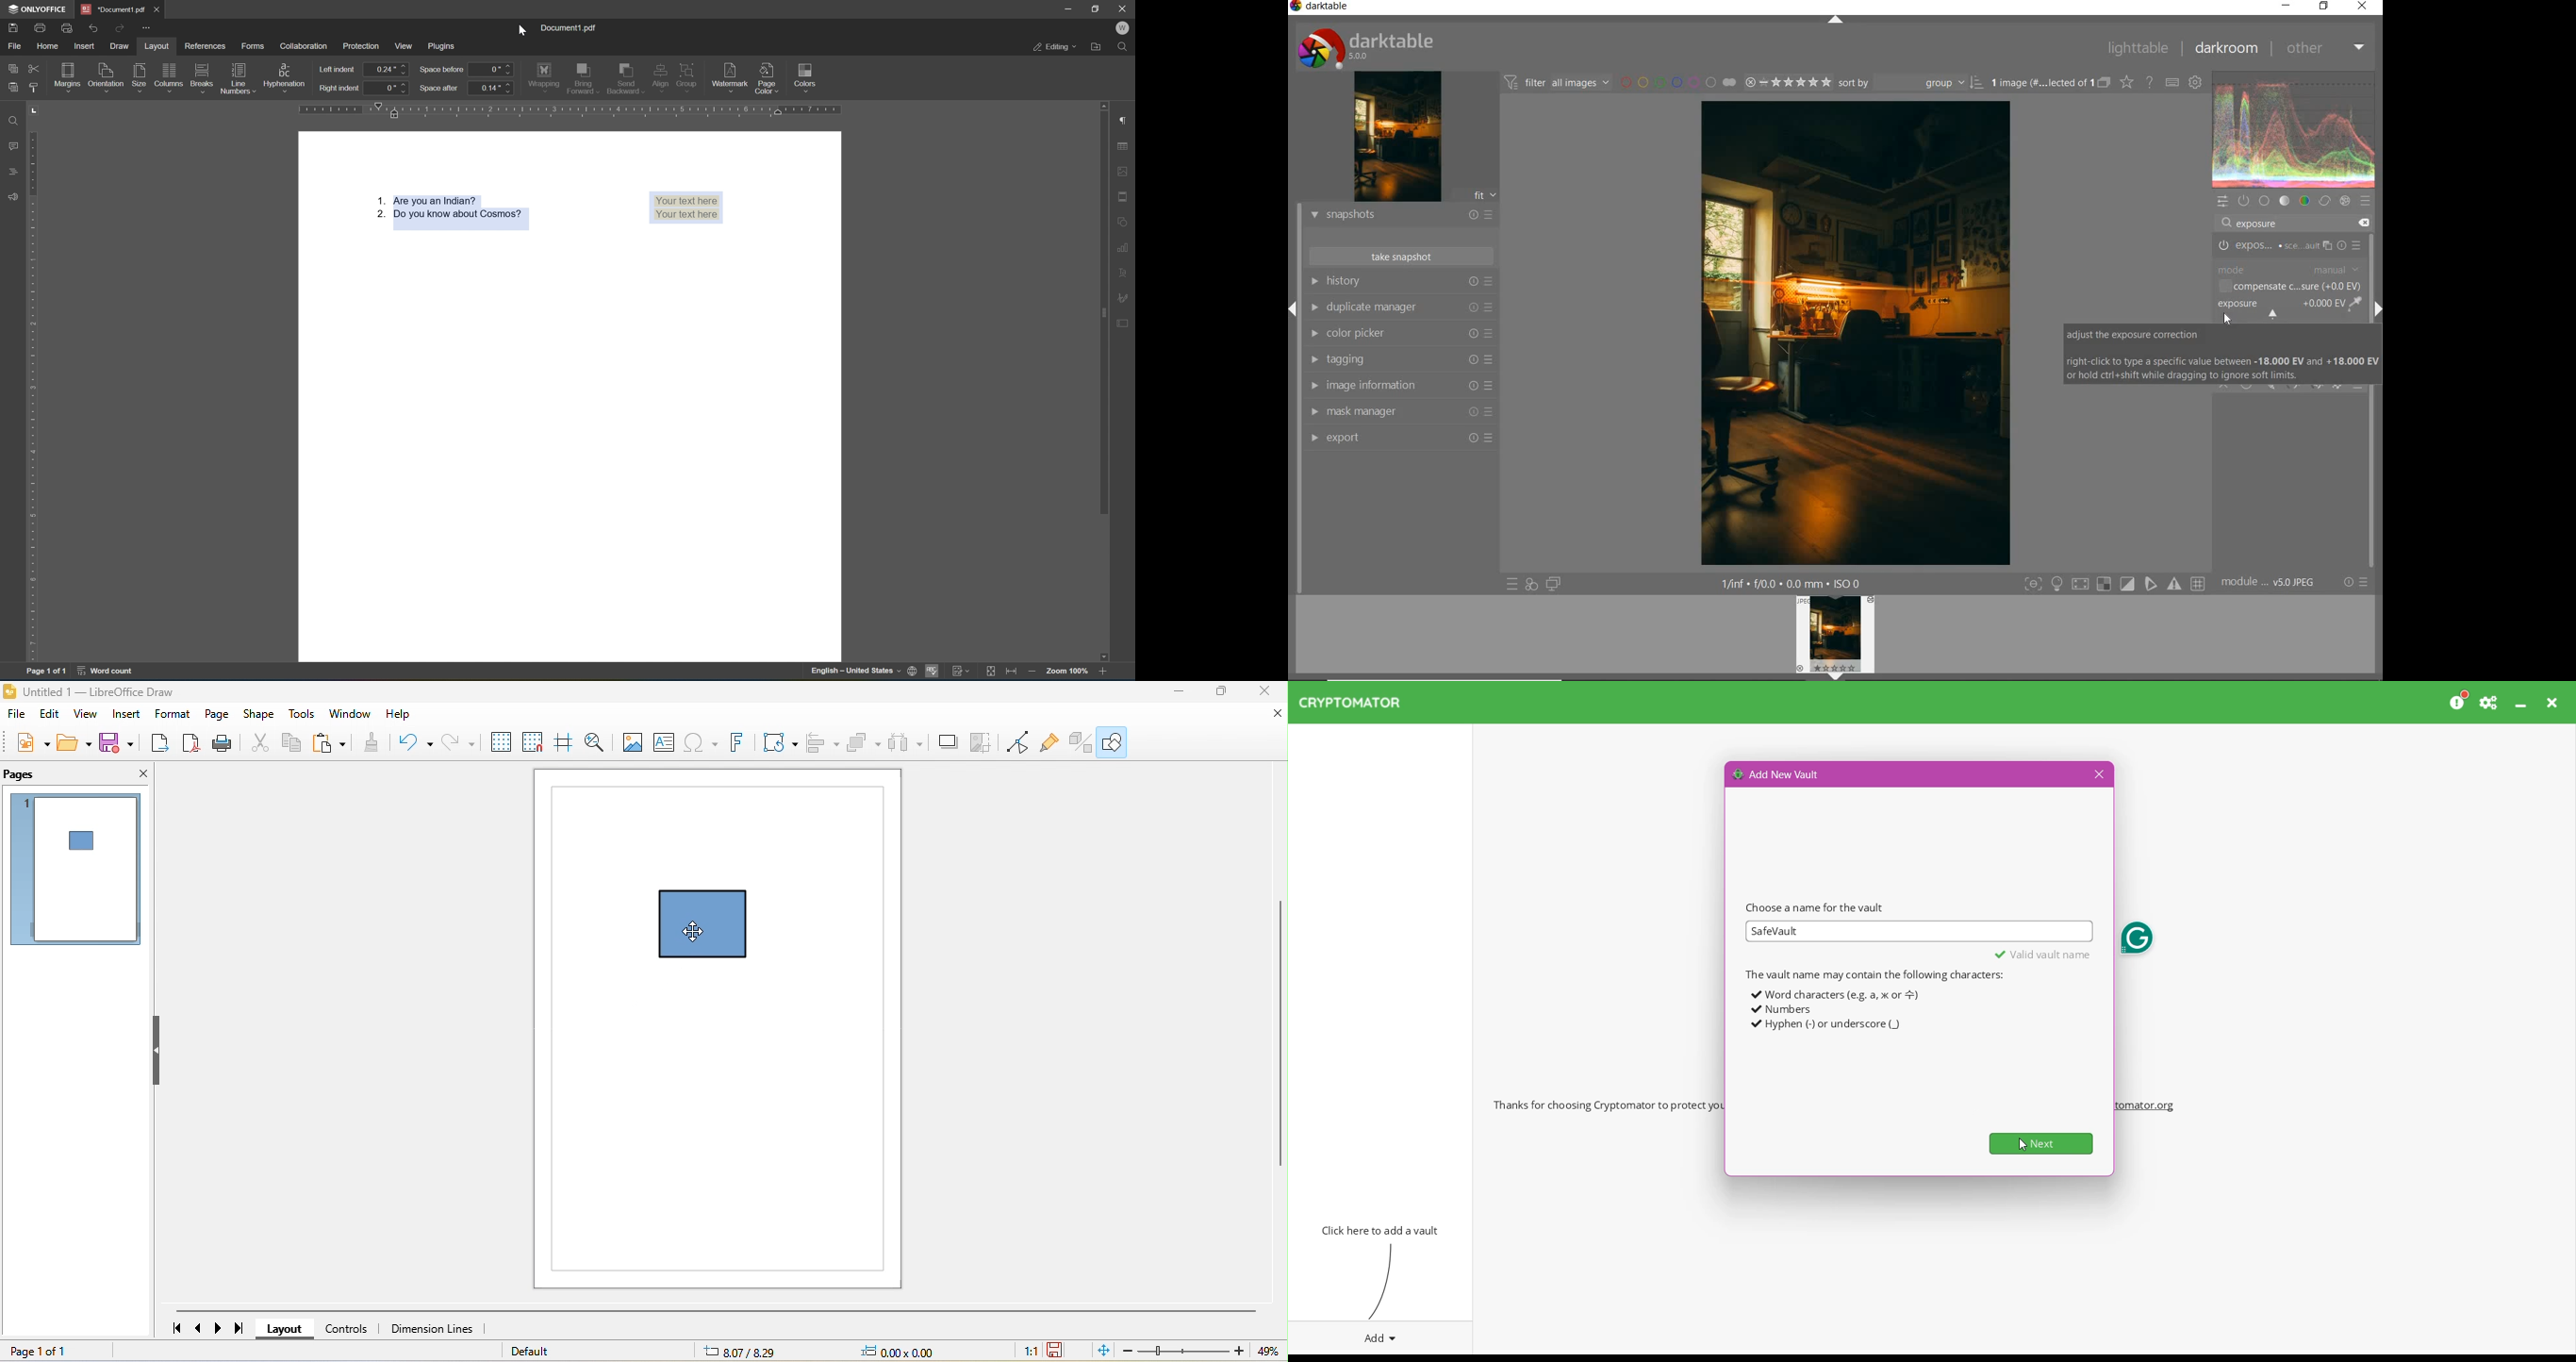 This screenshot has width=2576, height=1372. I want to click on first page, so click(171, 1329).